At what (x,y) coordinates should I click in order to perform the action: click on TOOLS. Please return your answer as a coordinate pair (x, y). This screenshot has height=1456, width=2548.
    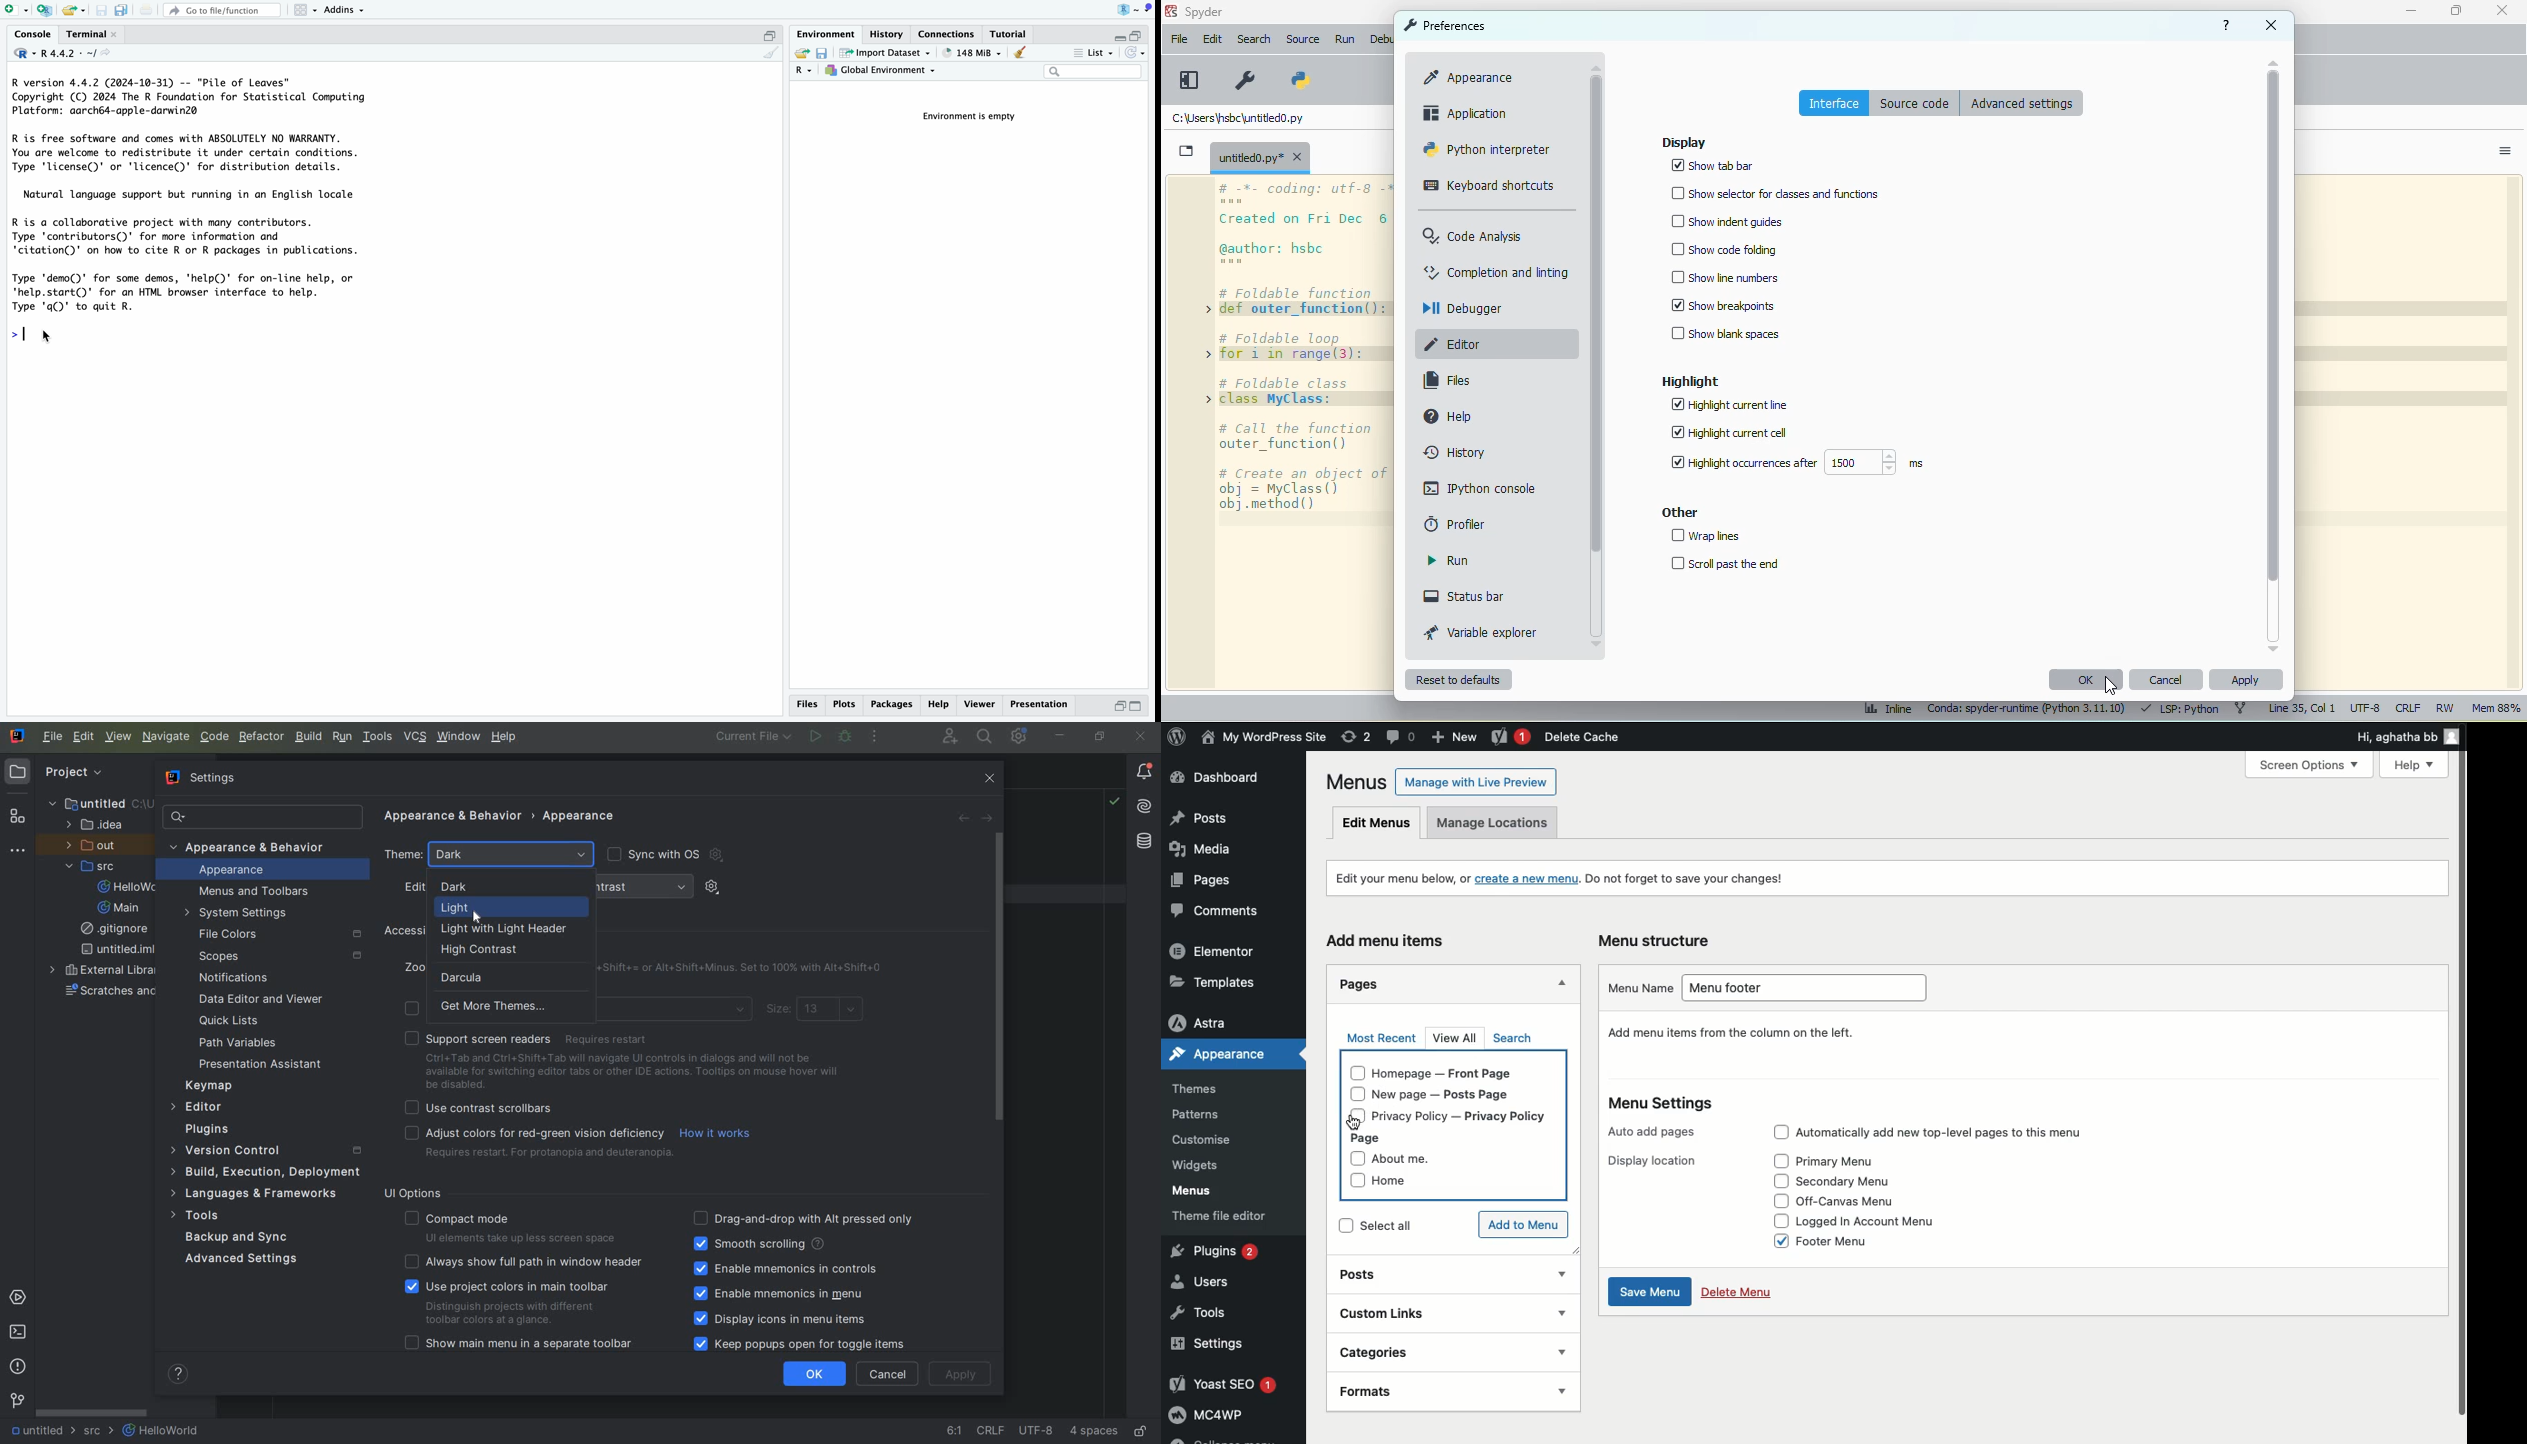
    Looking at the image, I should click on (378, 737).